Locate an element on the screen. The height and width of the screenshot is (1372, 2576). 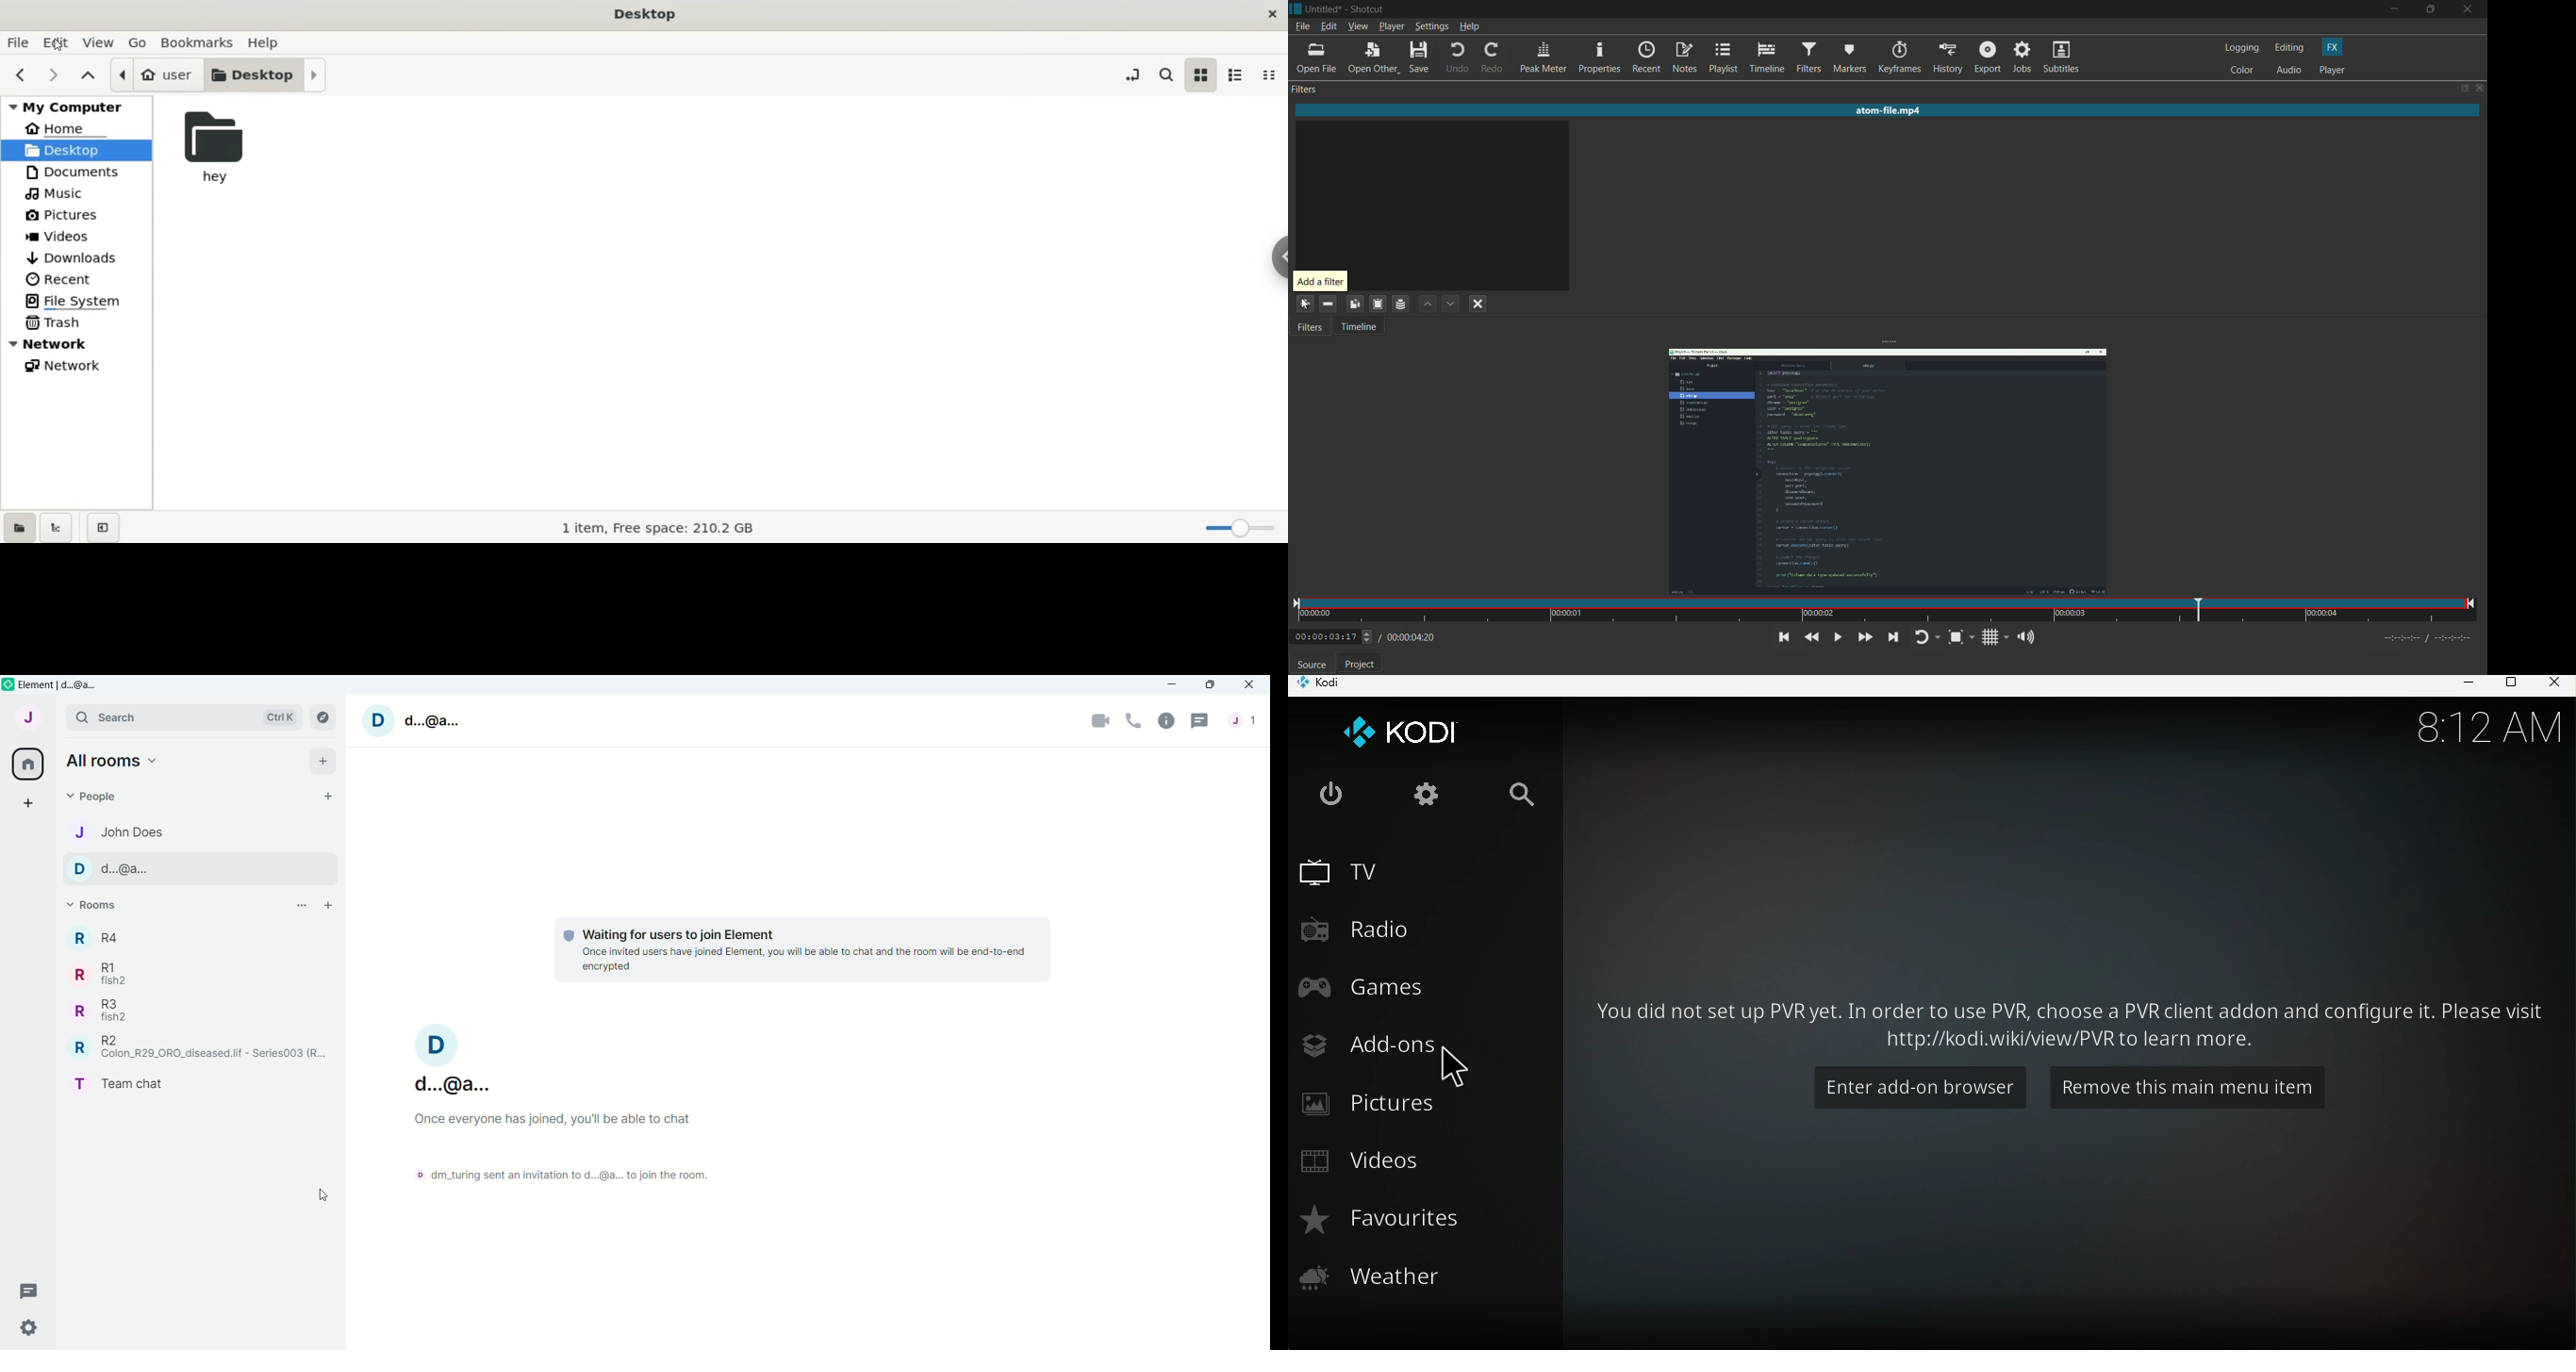
Videos is located at coordinates (1367, 1160).